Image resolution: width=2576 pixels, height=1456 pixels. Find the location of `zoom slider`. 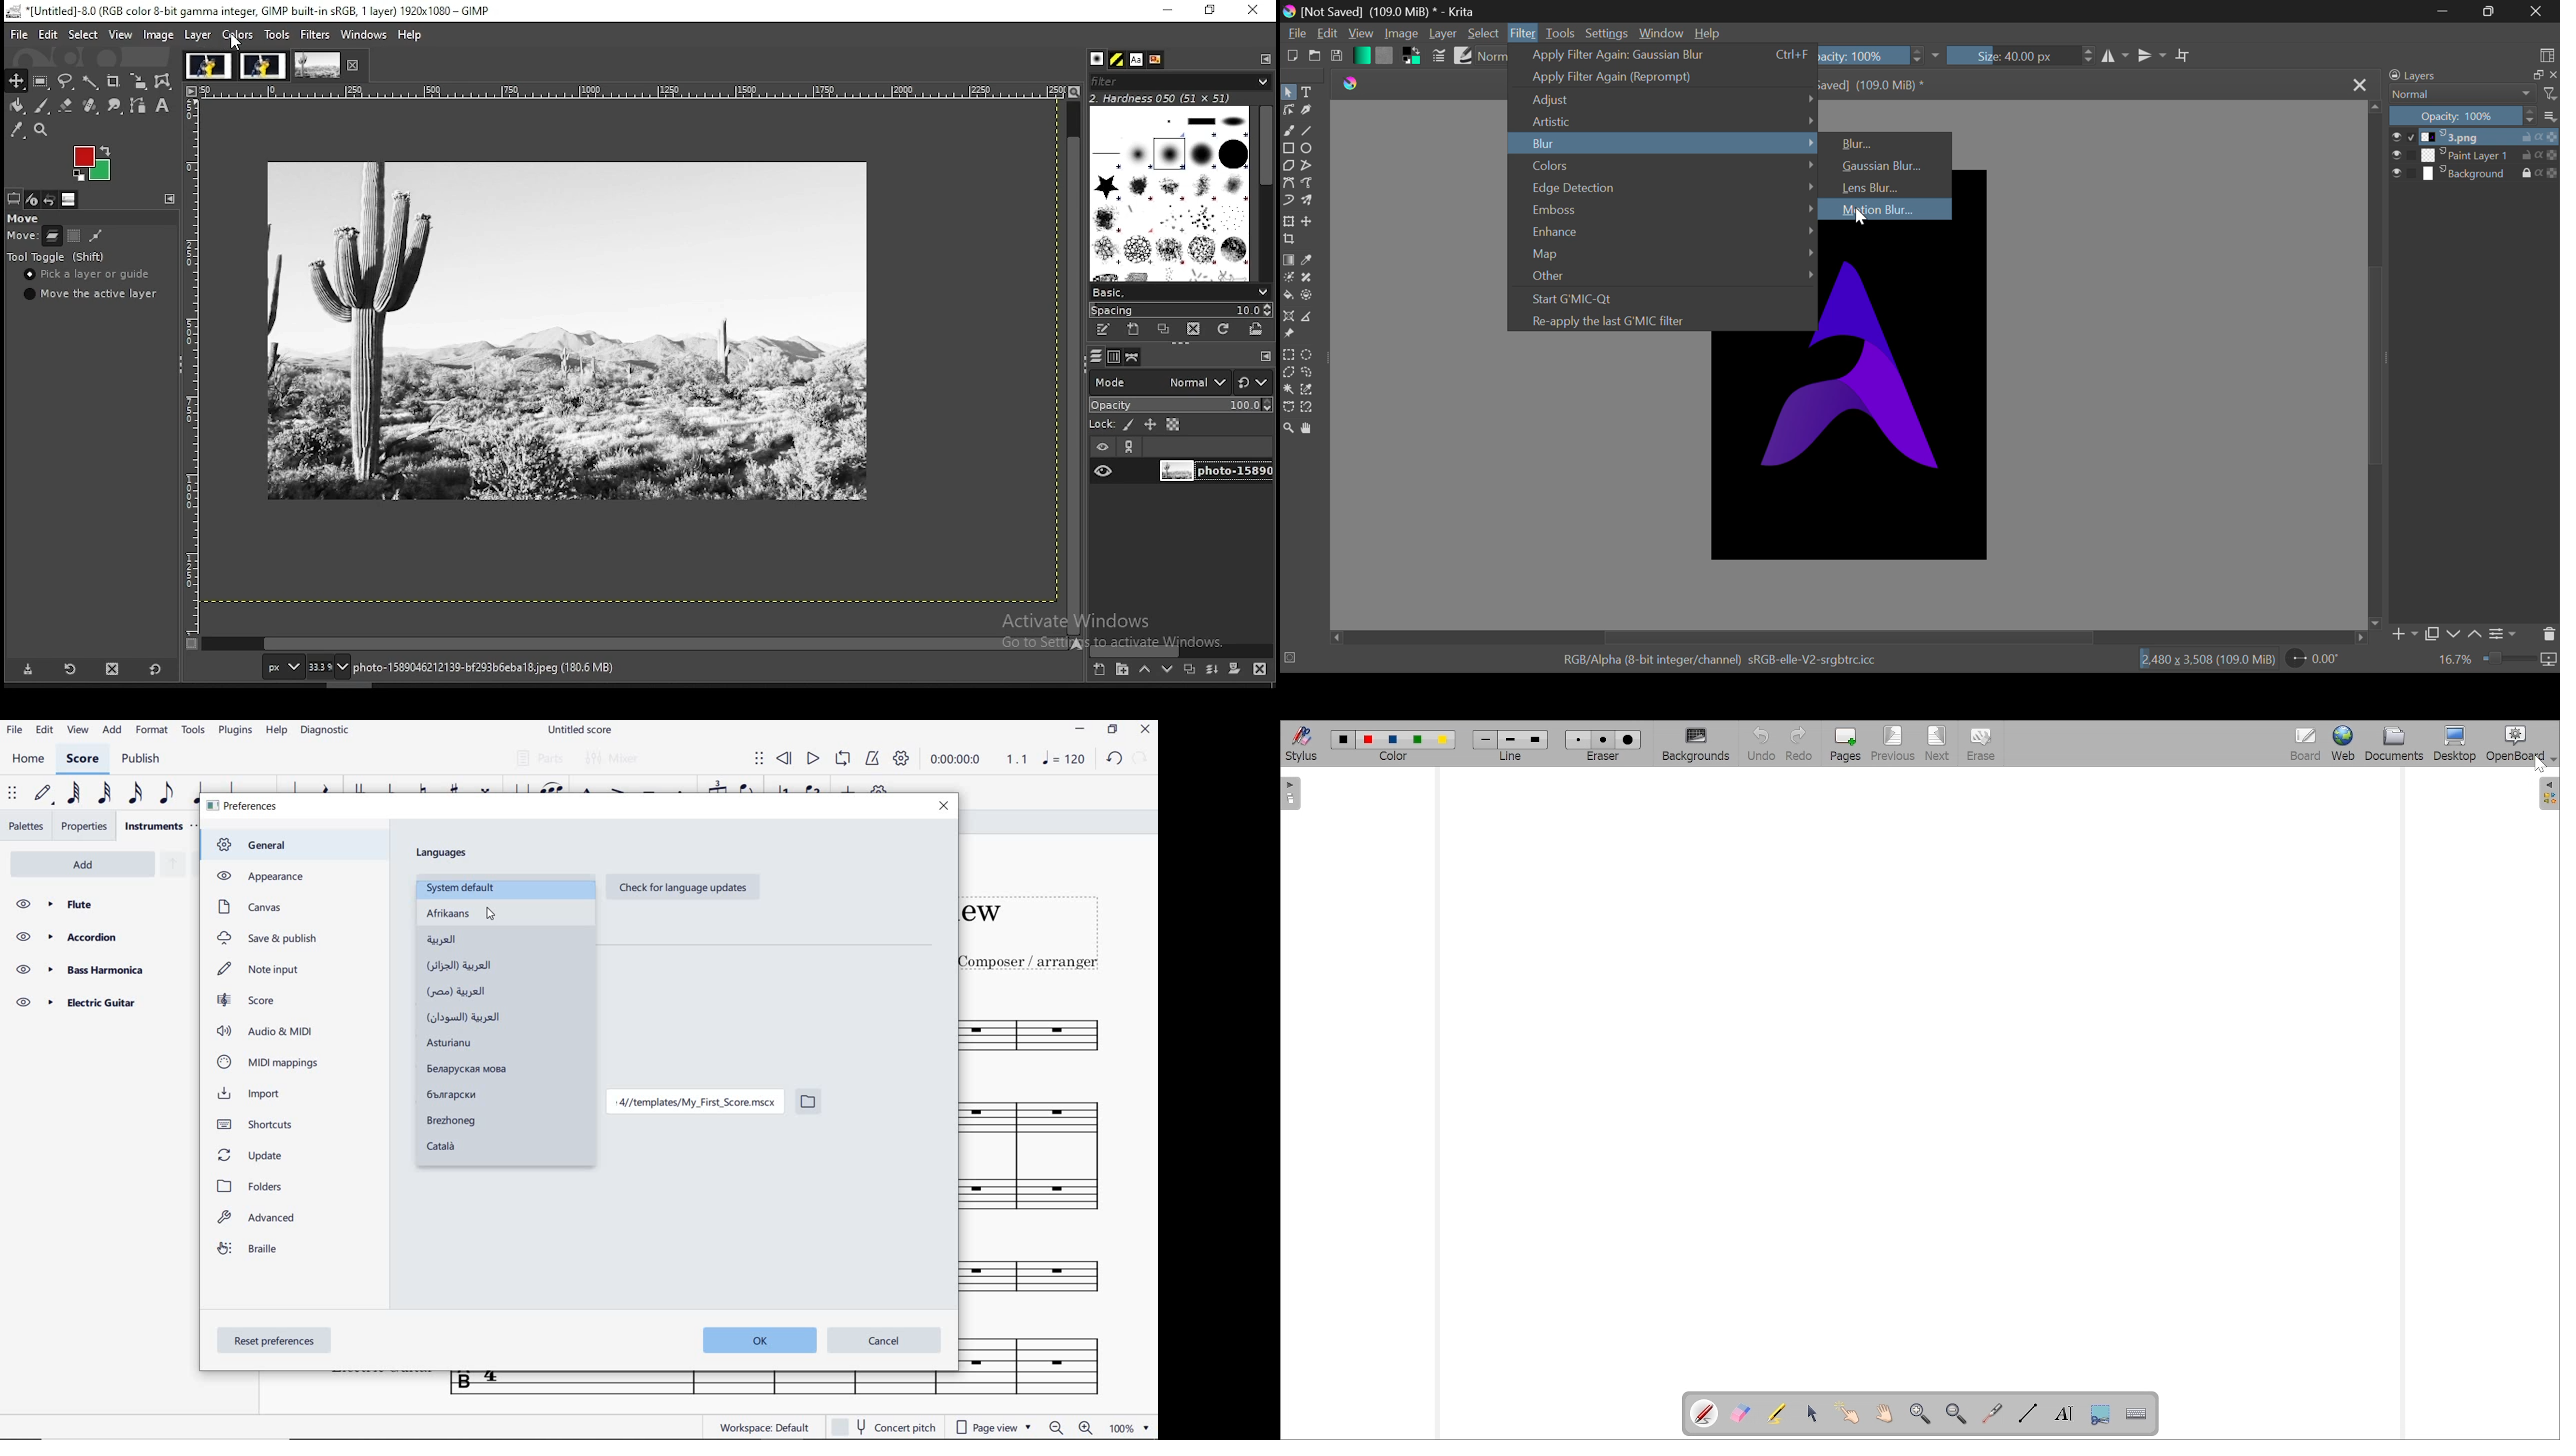

zoom slider is located at coordinates (2520, 660).